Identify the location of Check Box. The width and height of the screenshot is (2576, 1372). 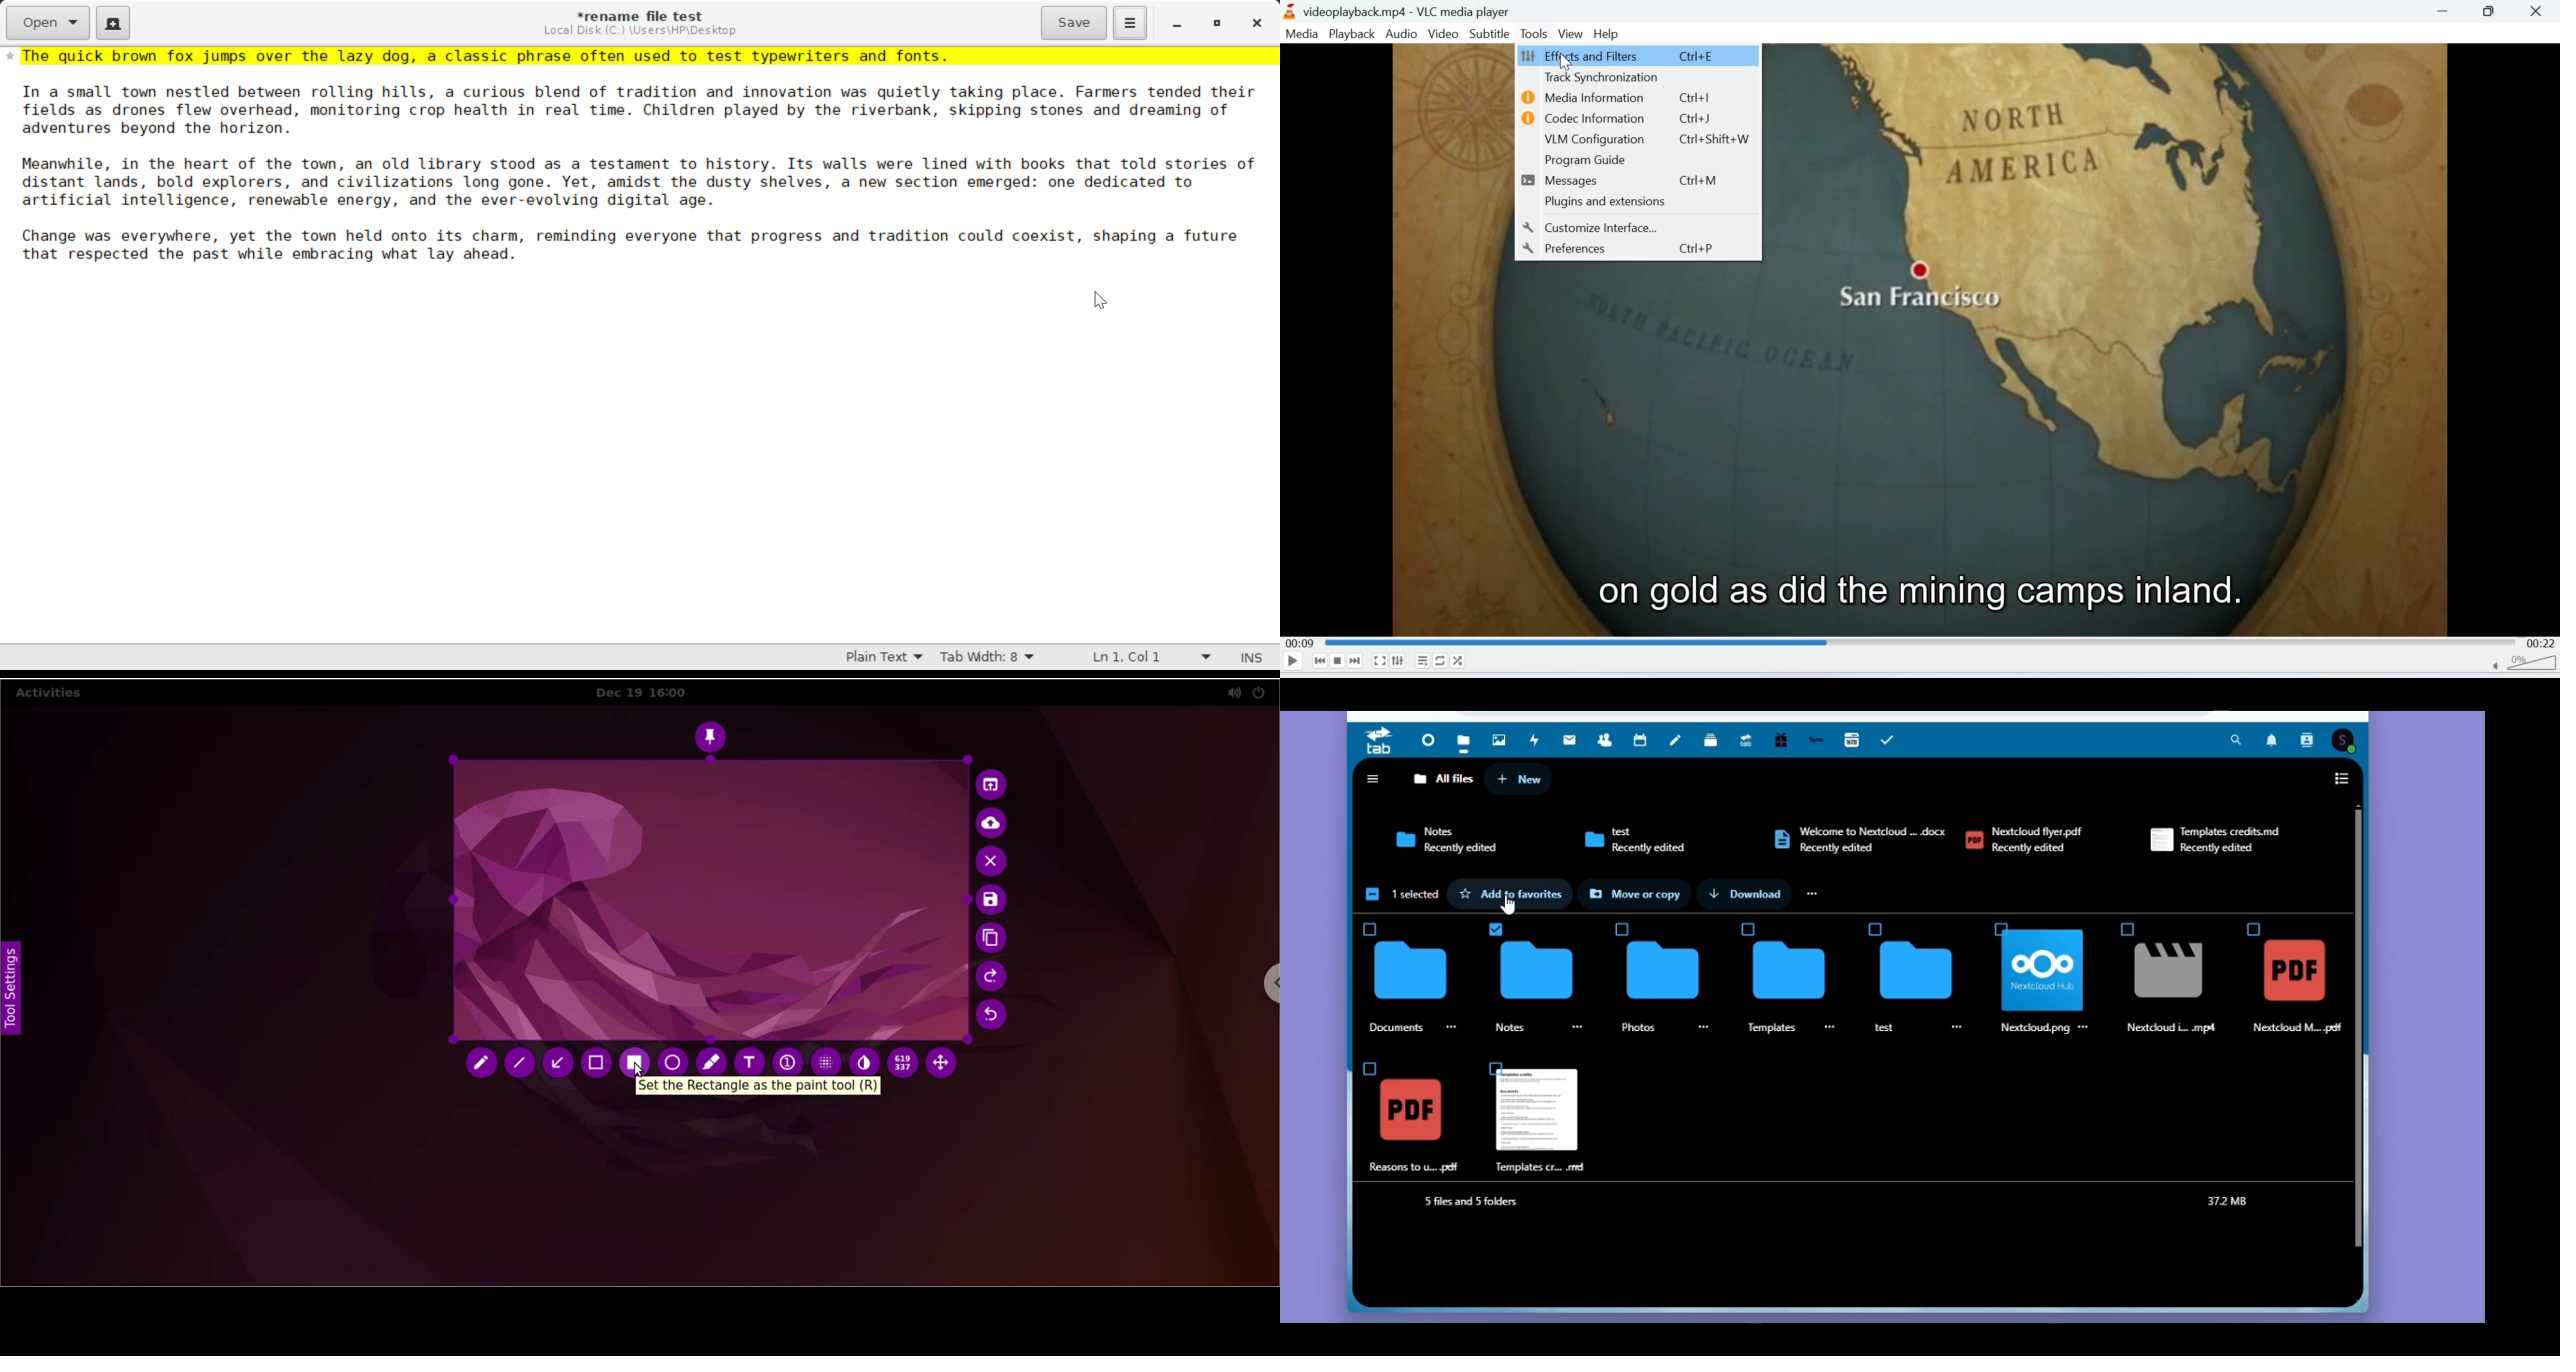
(2127, 930).